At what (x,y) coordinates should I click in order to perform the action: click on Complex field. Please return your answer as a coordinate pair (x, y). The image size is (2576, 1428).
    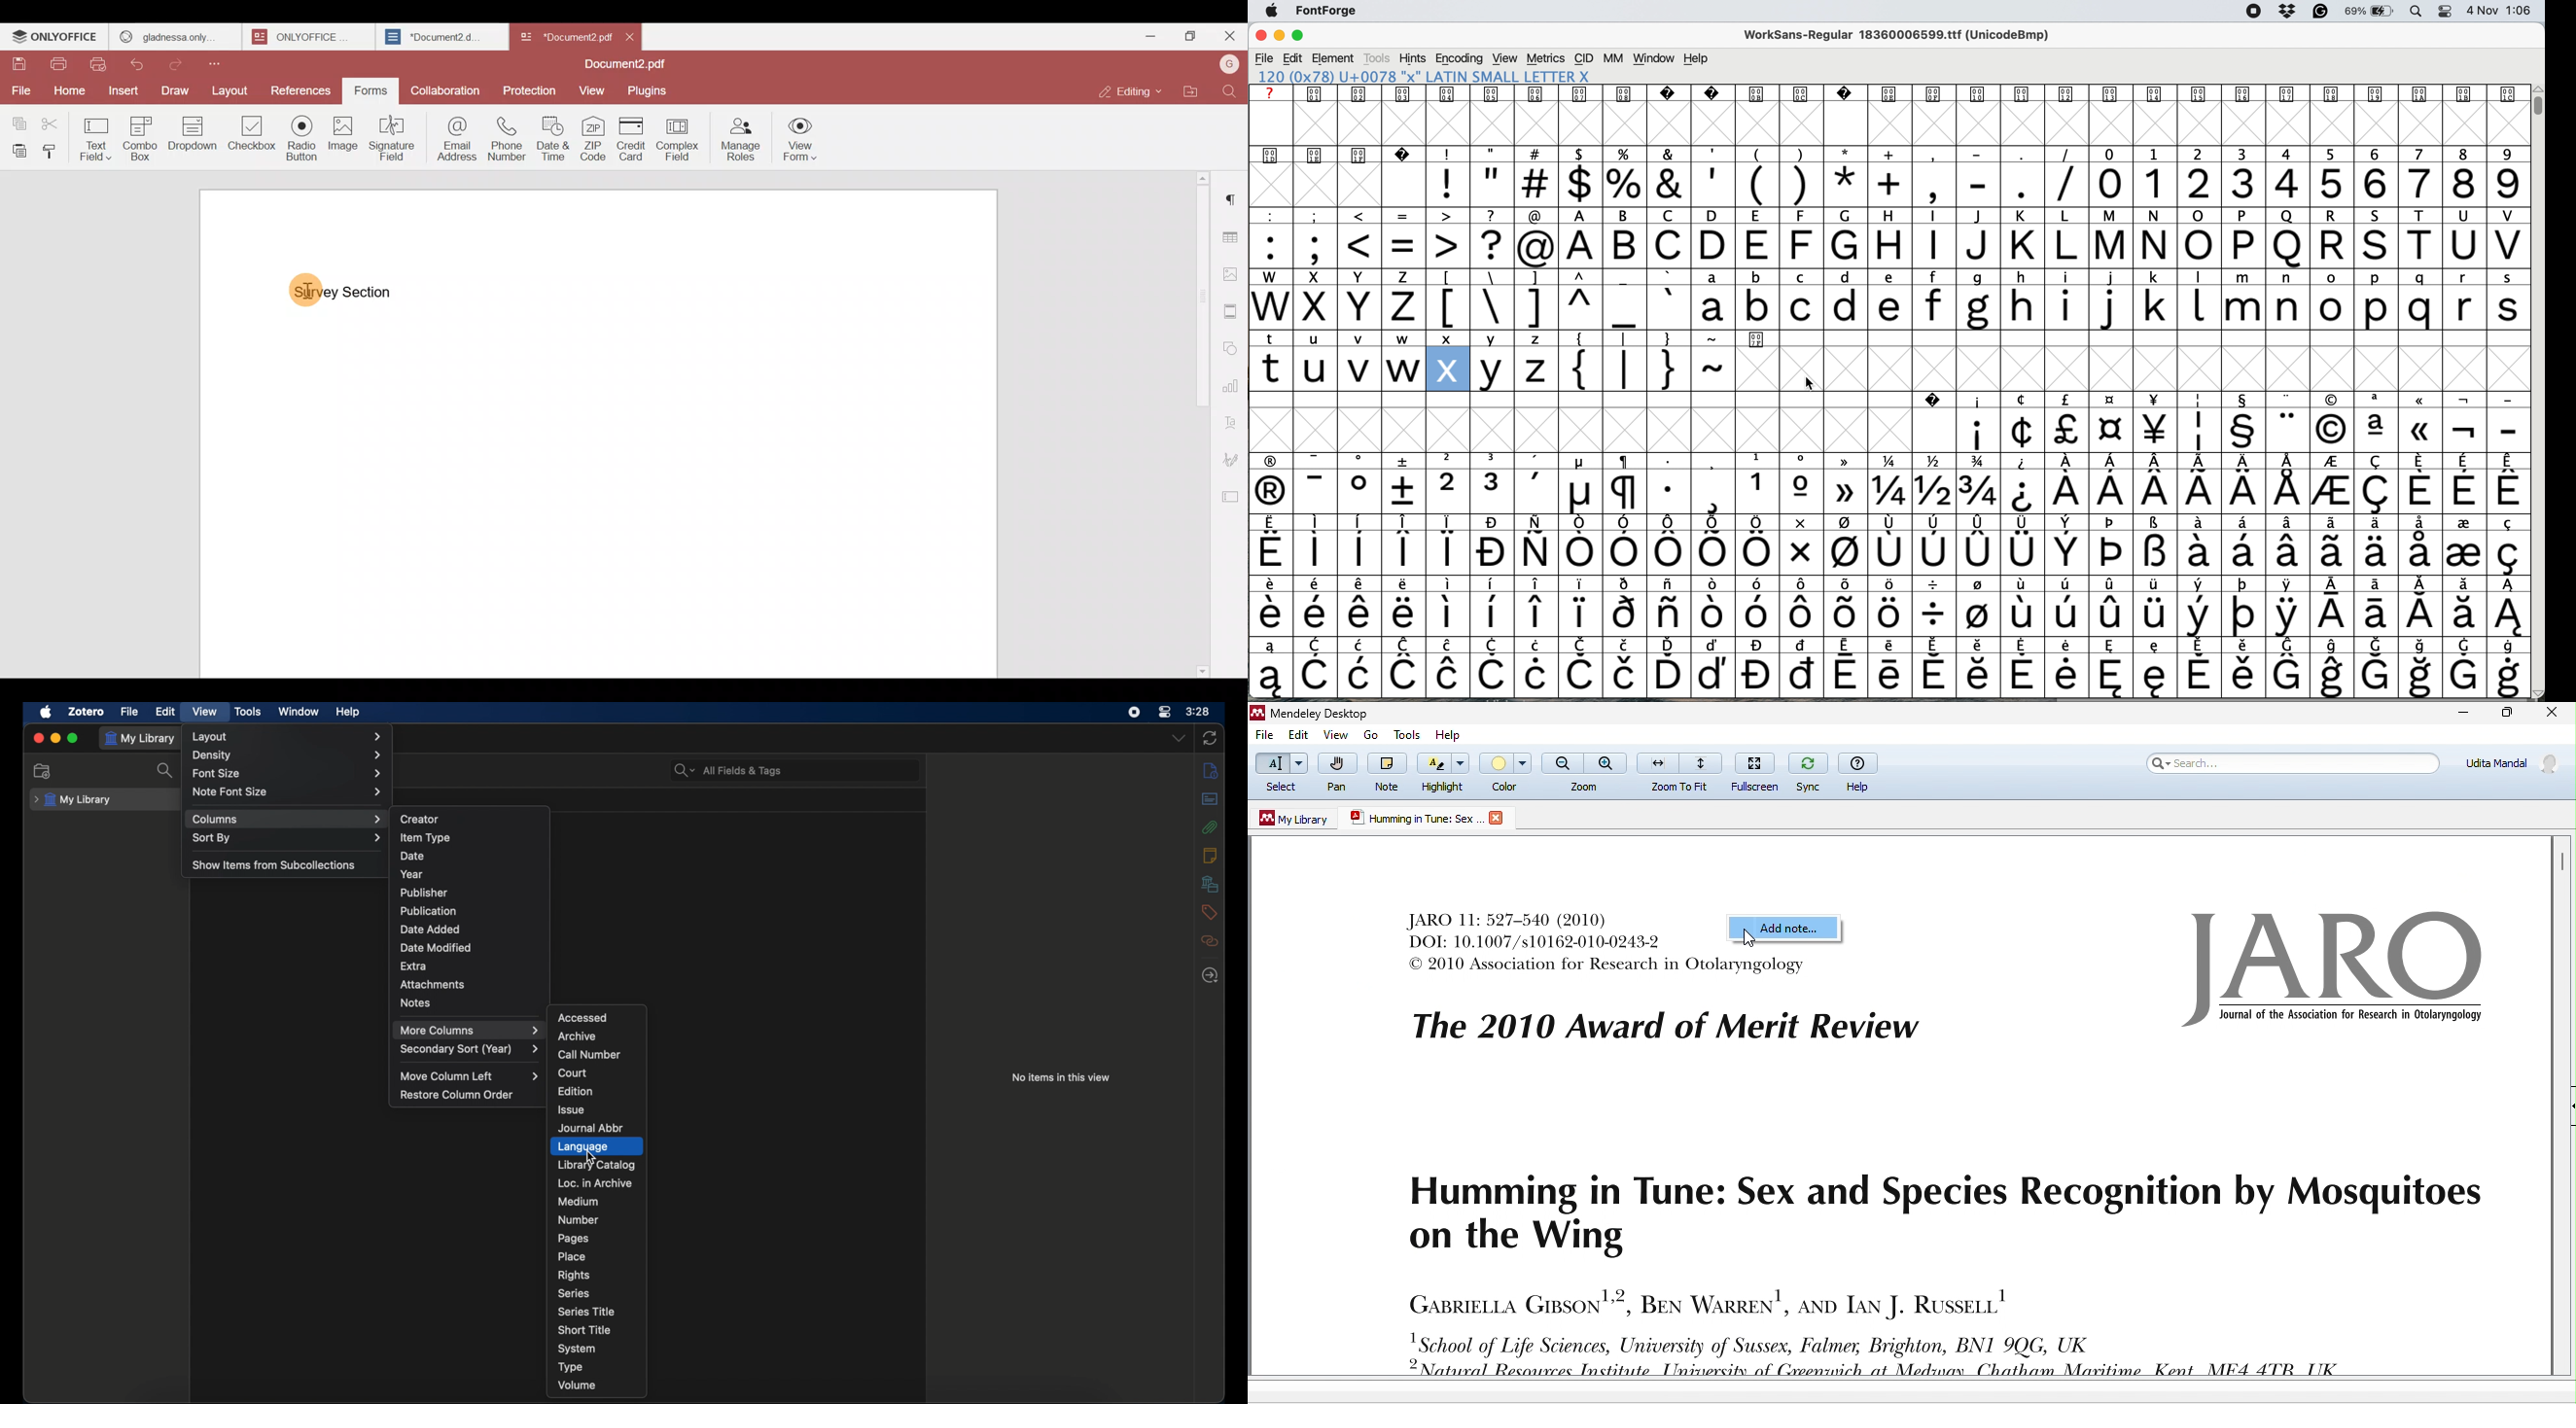
    Looking at the image, I should click on (683, 137).